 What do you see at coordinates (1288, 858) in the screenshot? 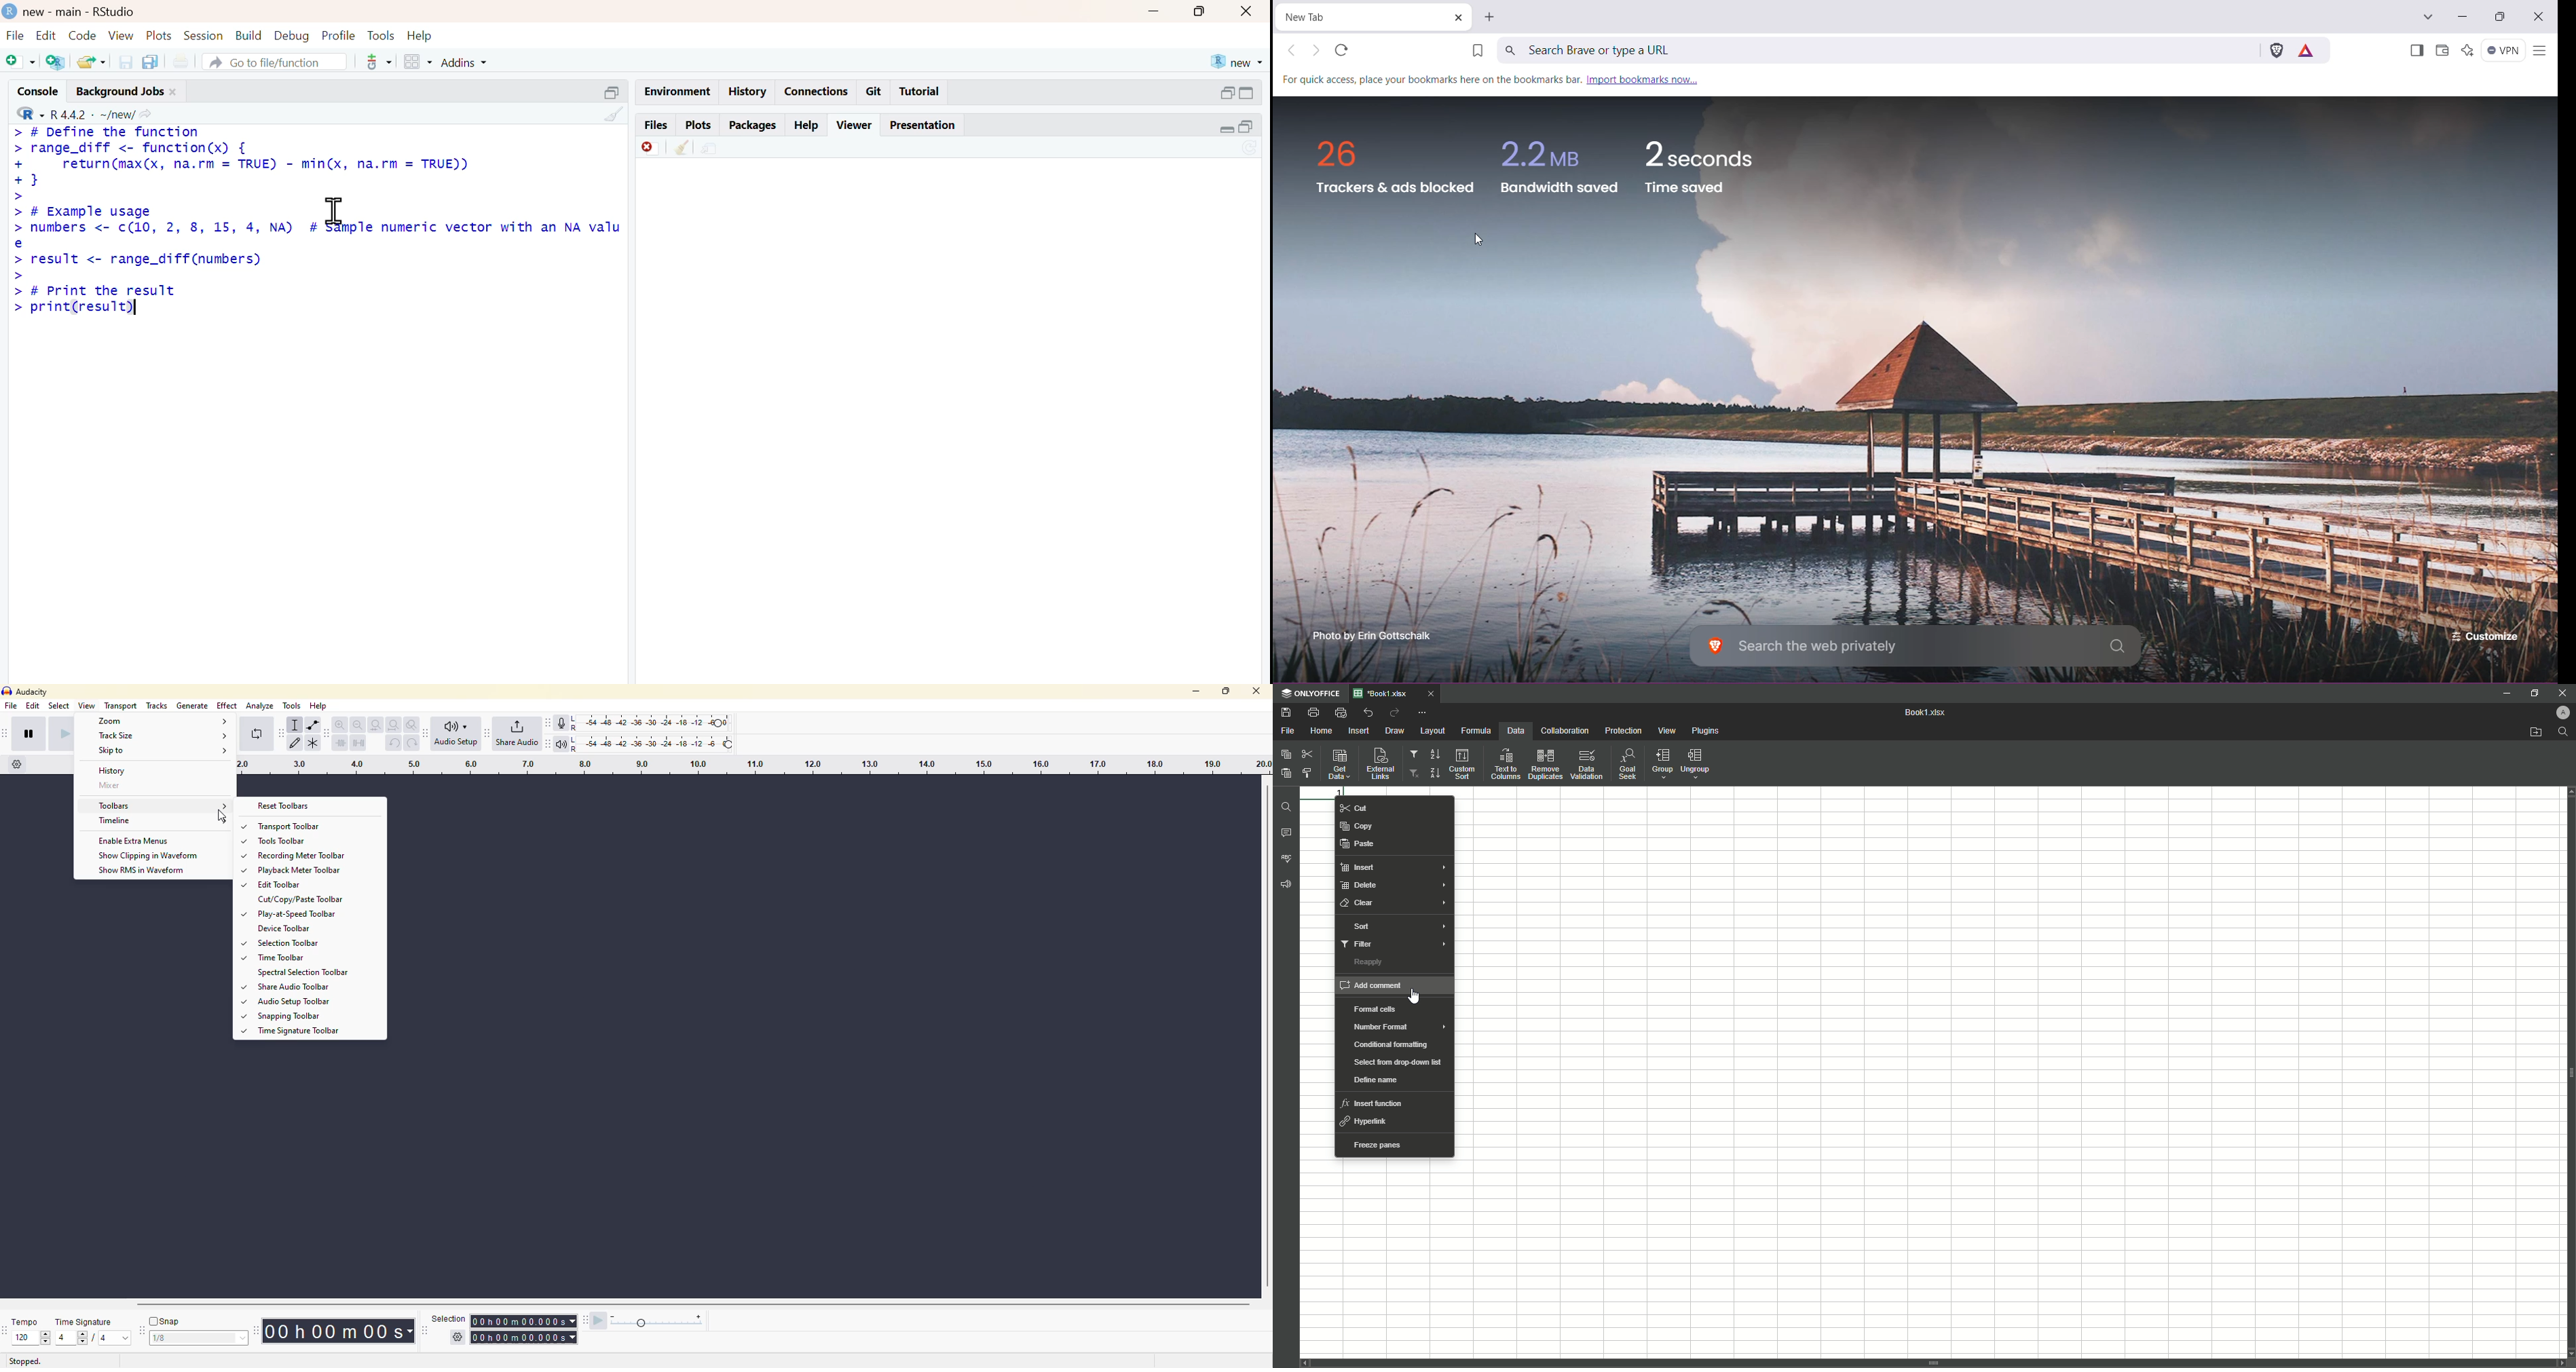
I see `Spell Check` at bounding box center [1288, 858].